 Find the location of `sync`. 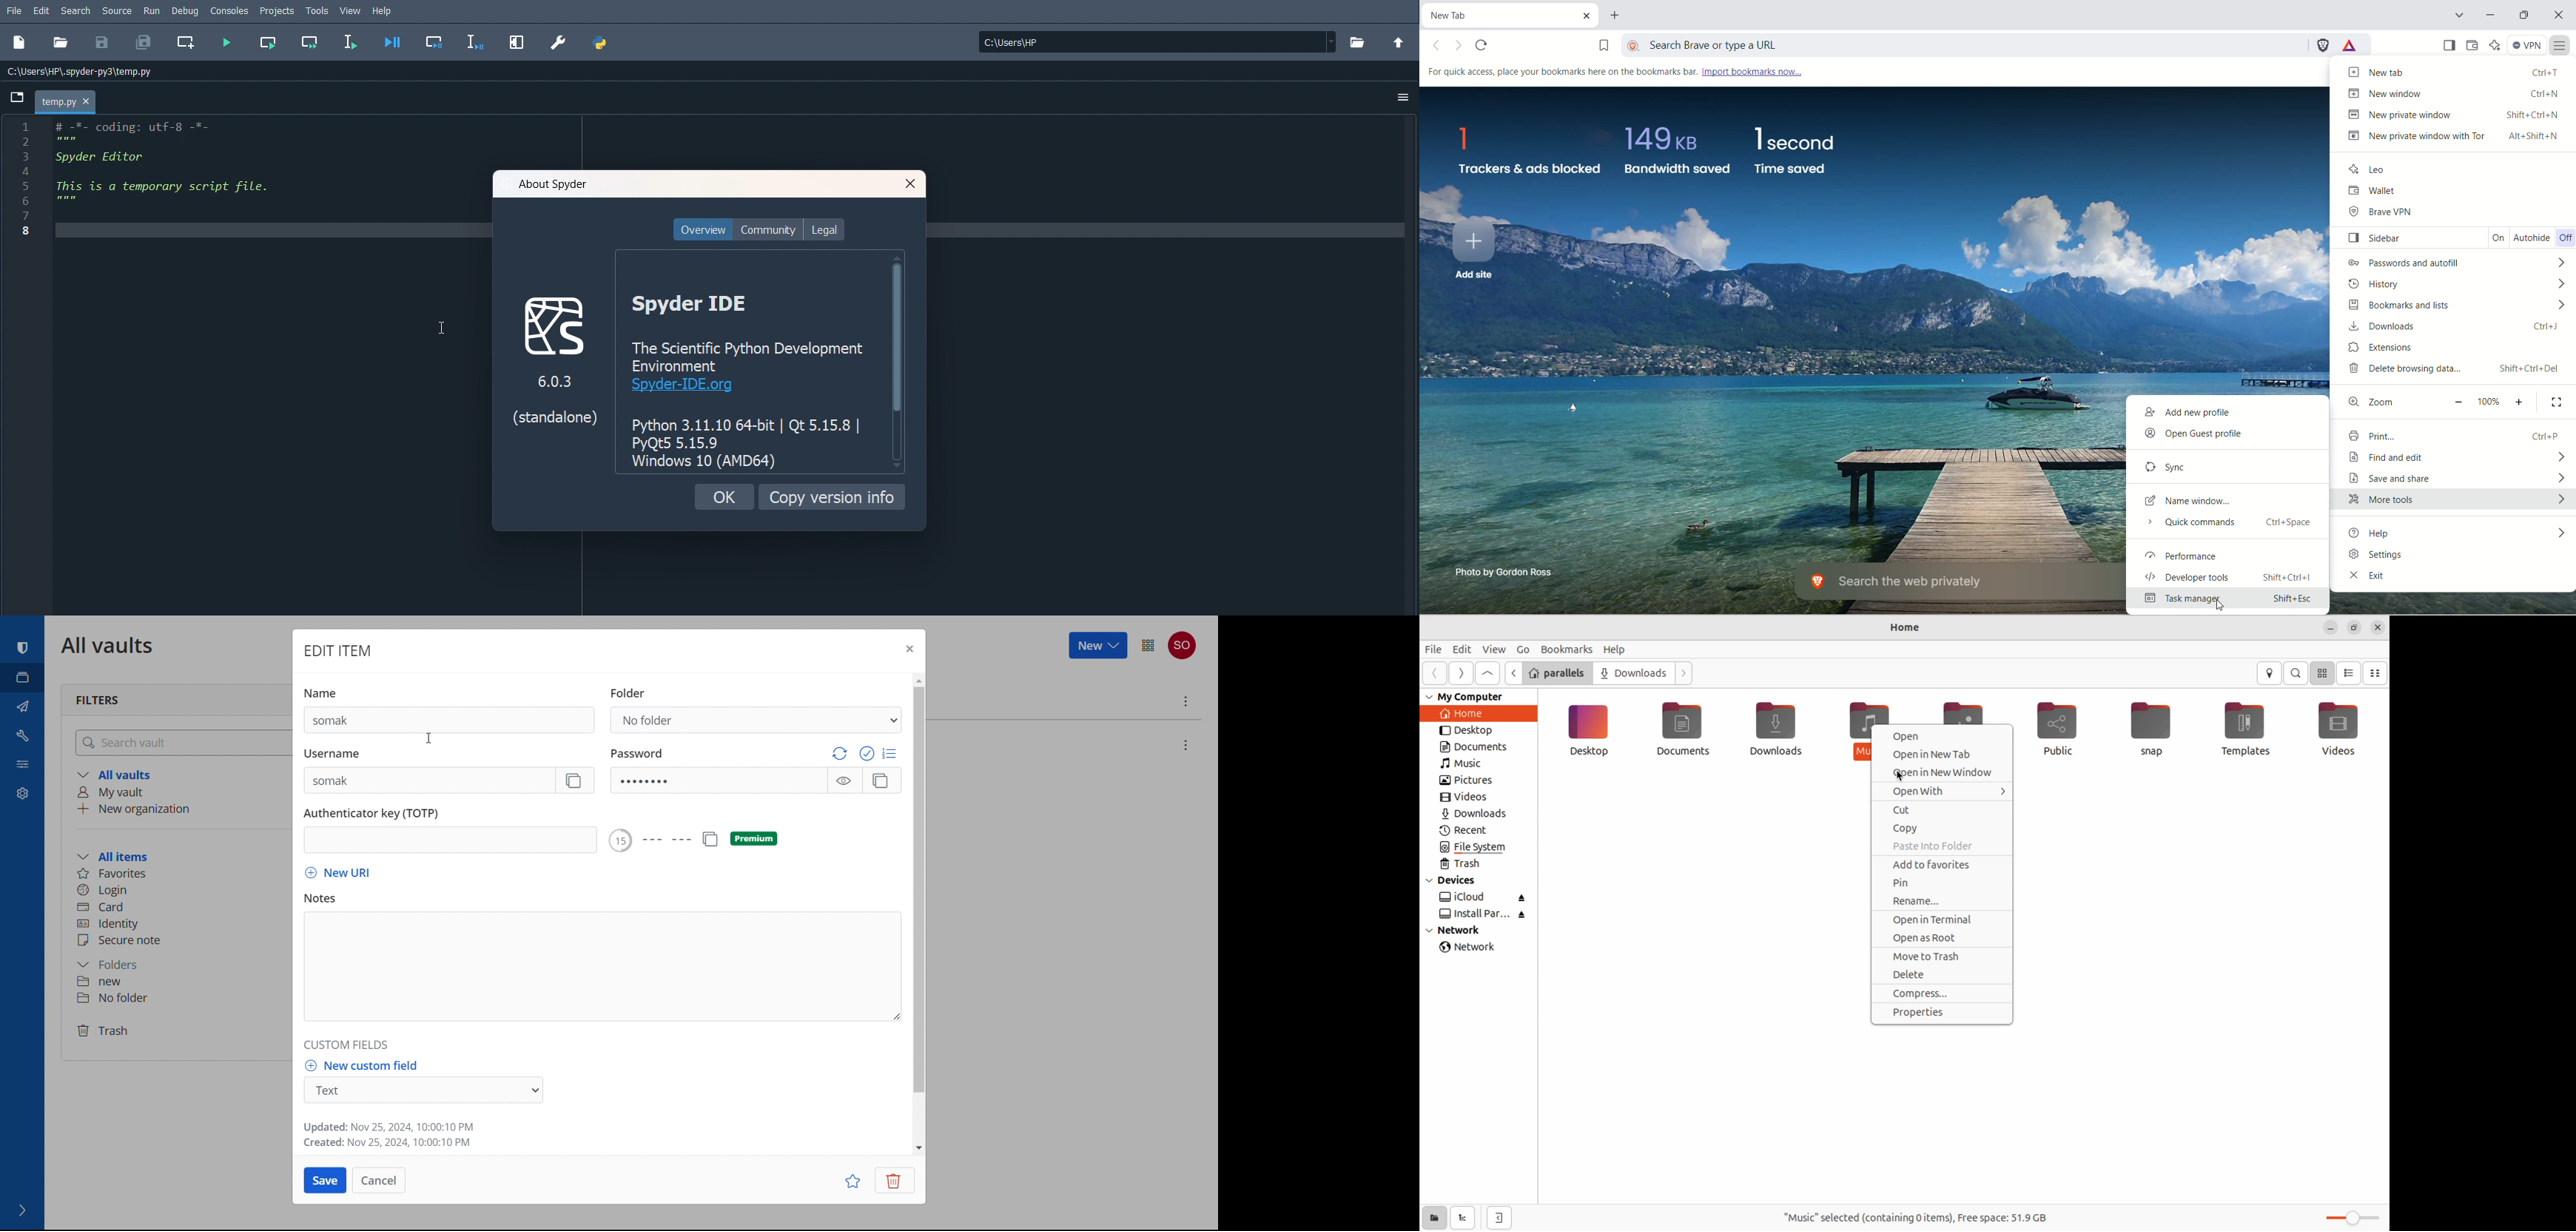

sync is located at coordinates (2226, 464).